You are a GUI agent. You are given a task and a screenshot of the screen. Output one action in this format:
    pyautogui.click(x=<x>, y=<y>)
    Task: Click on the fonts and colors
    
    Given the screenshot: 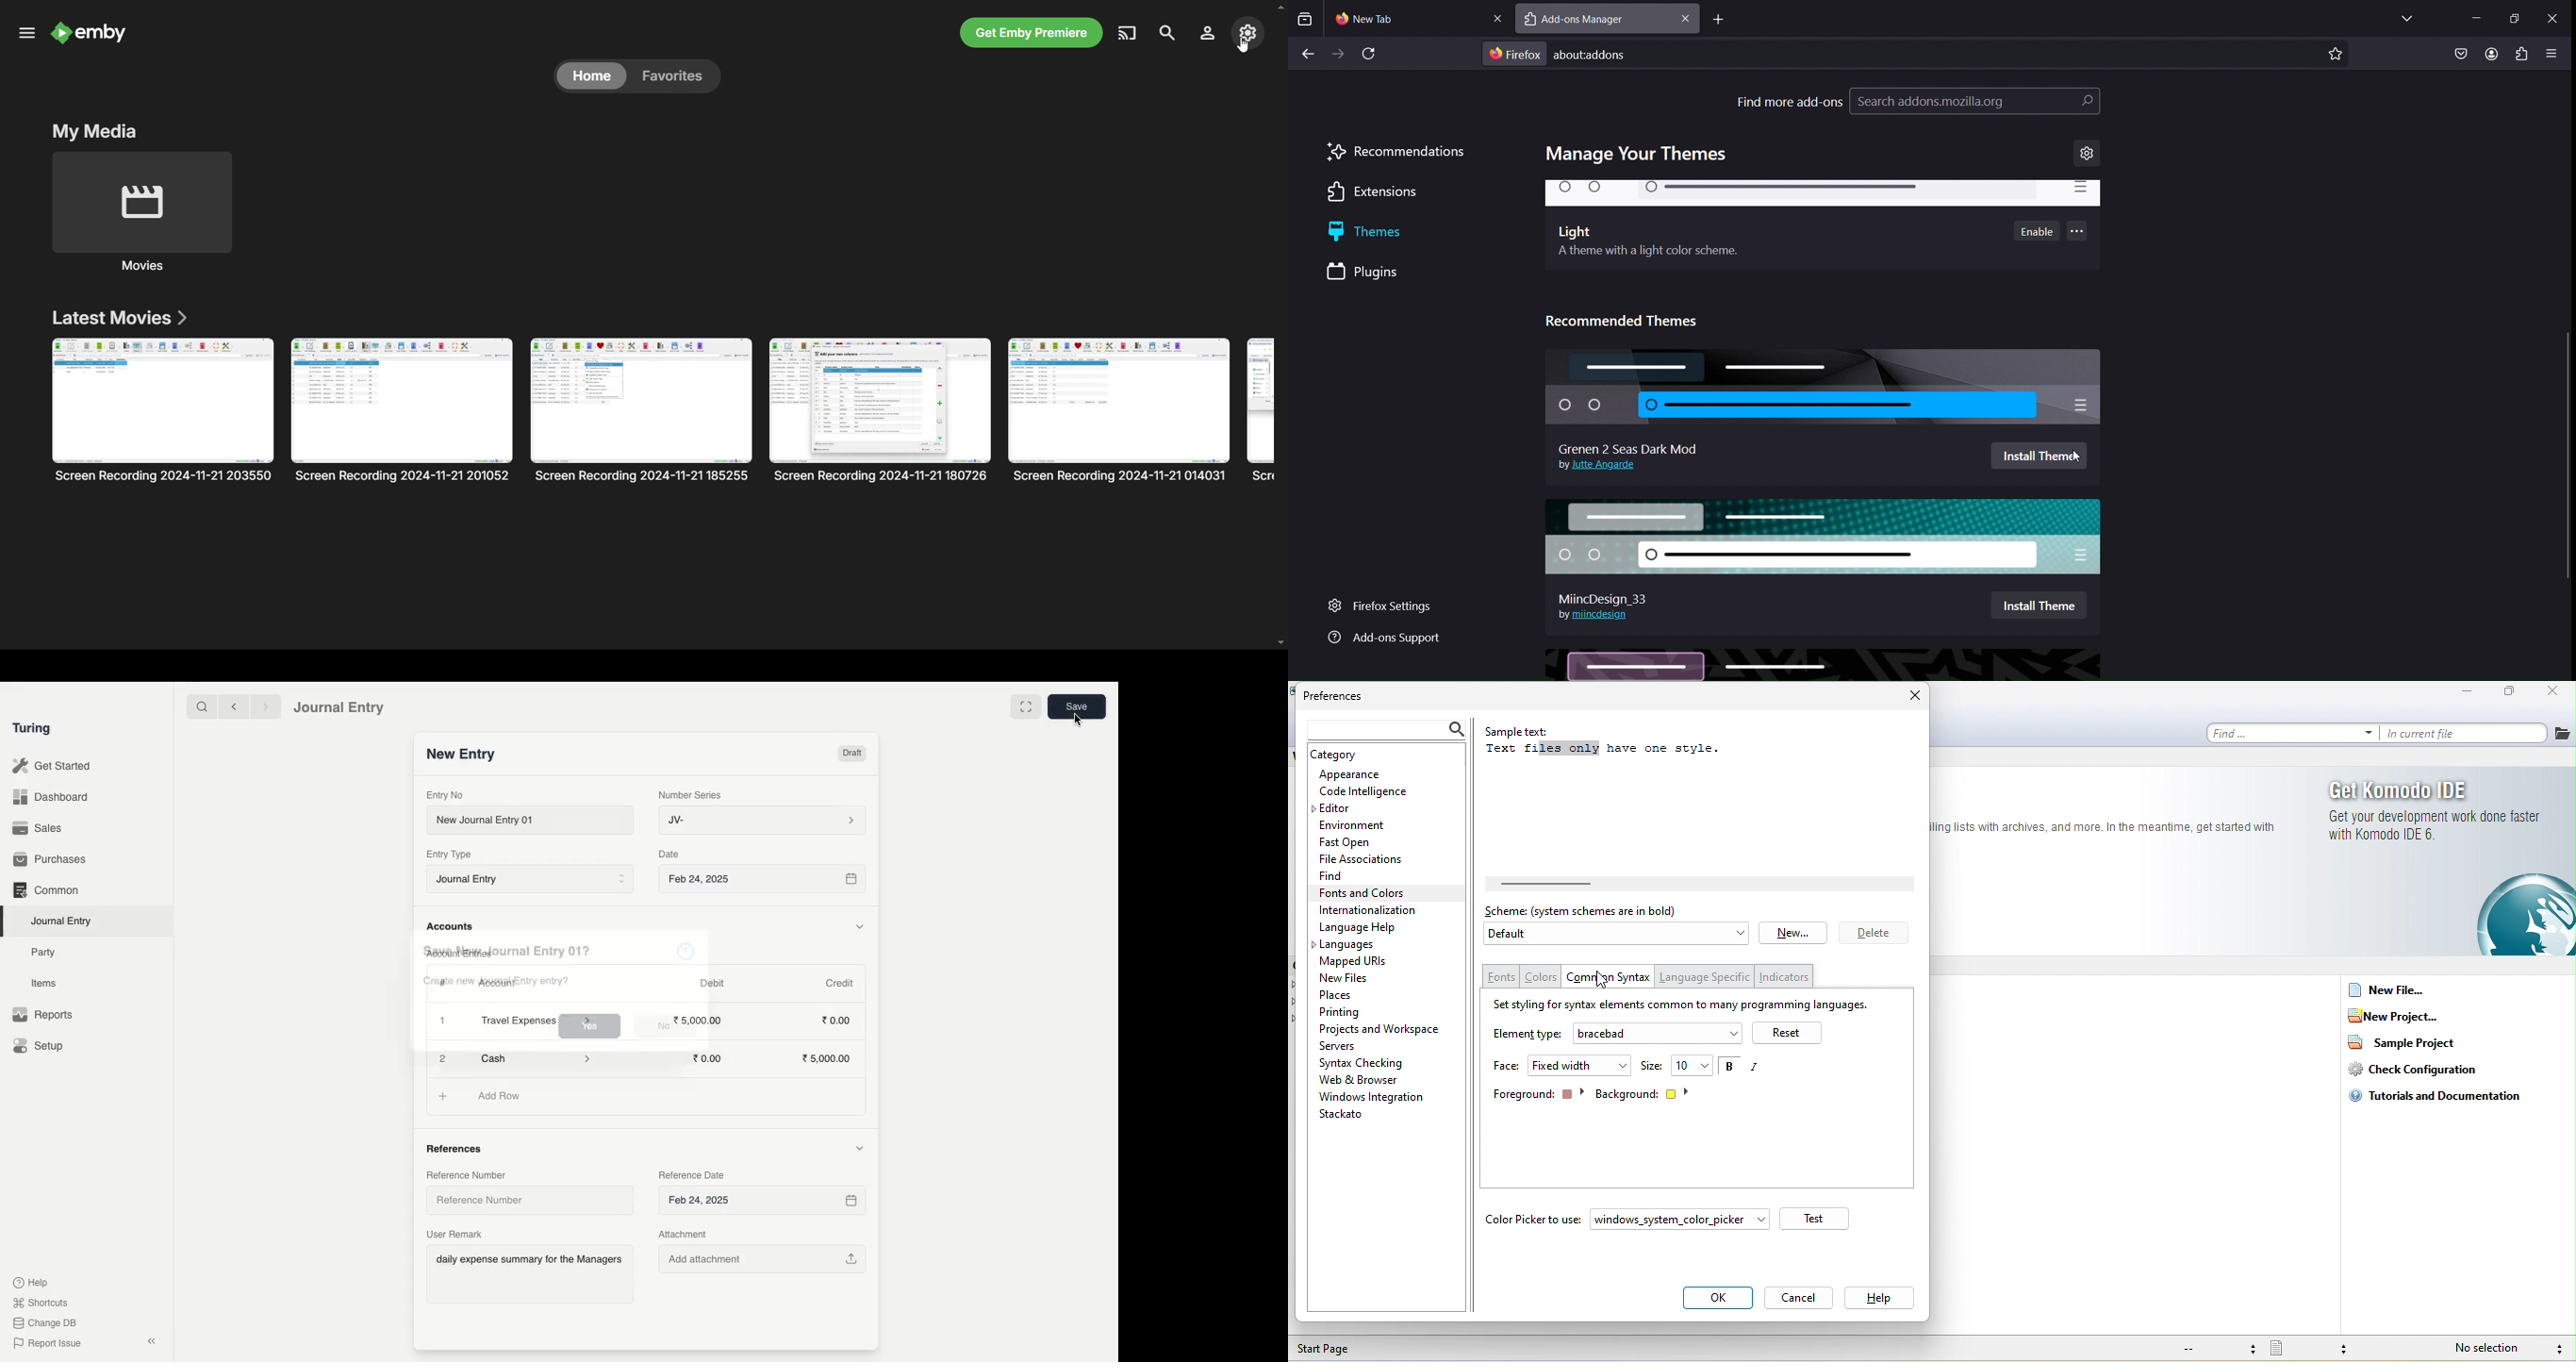 What is the action you would take?
    pyautogui.click(x=1379, y=892)
    